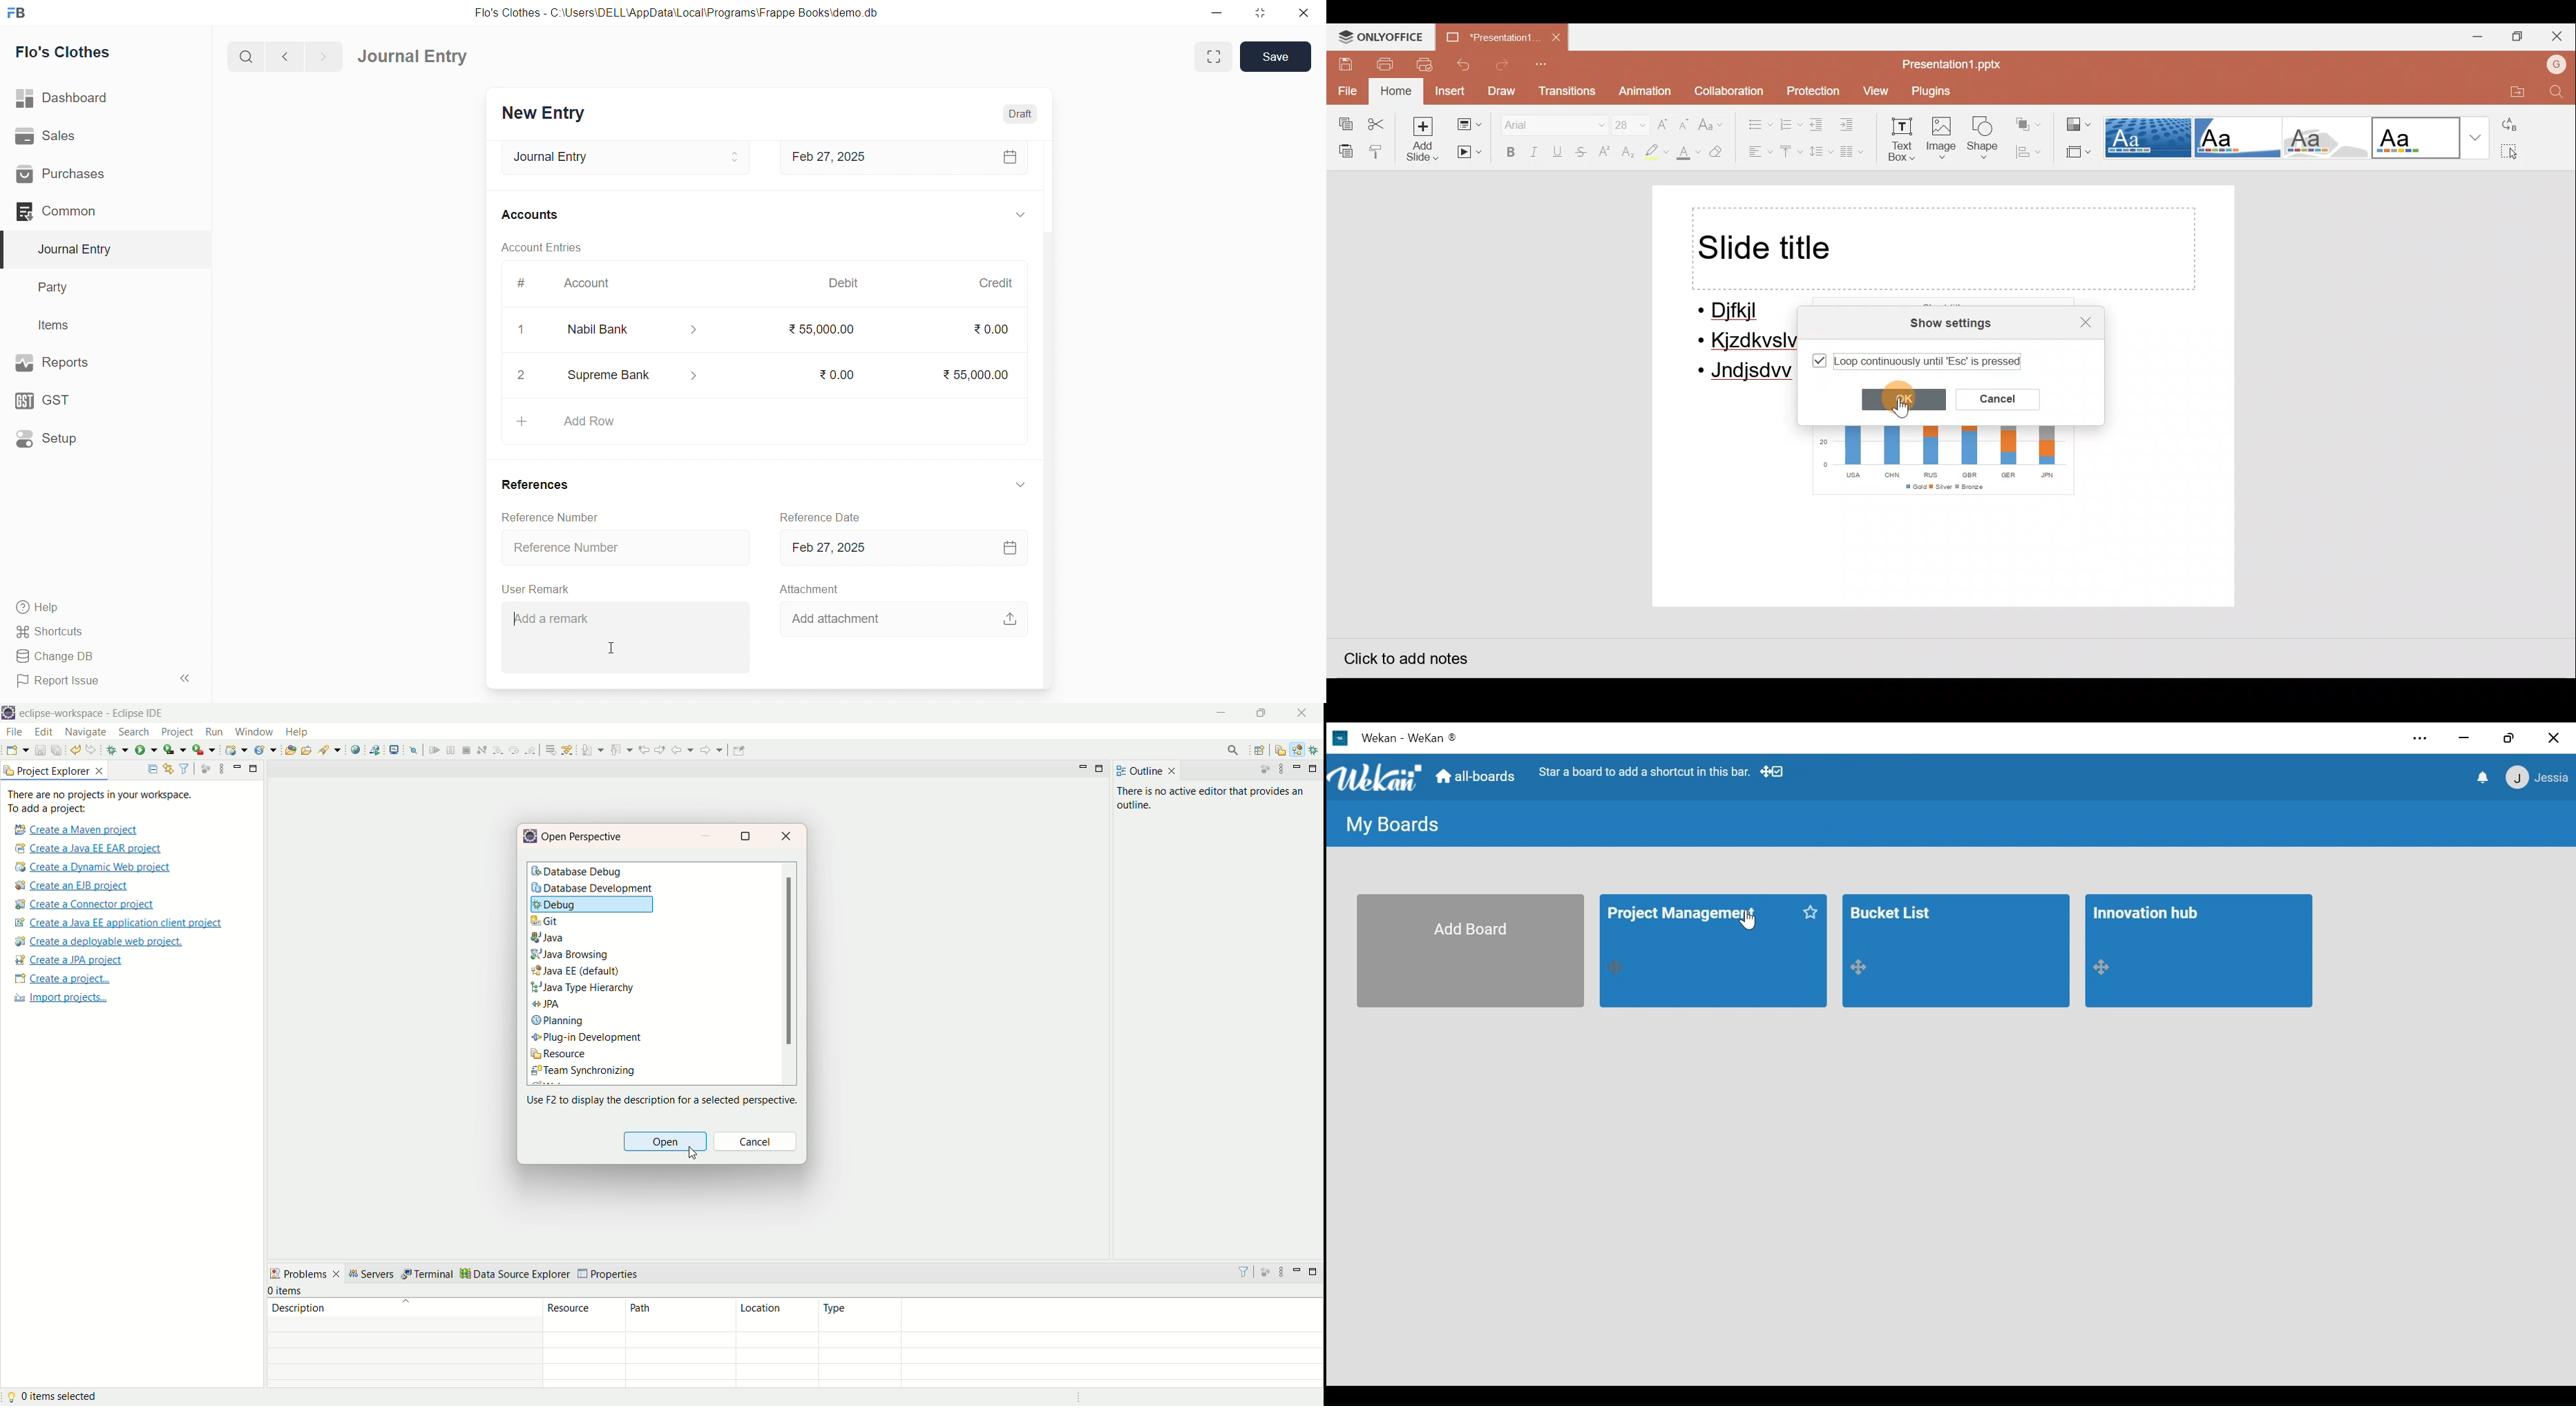 The image size is (2576, 1428). Describe the element at coordinates (1810, 913) in the screenshot. I see `Favorites` at that location.